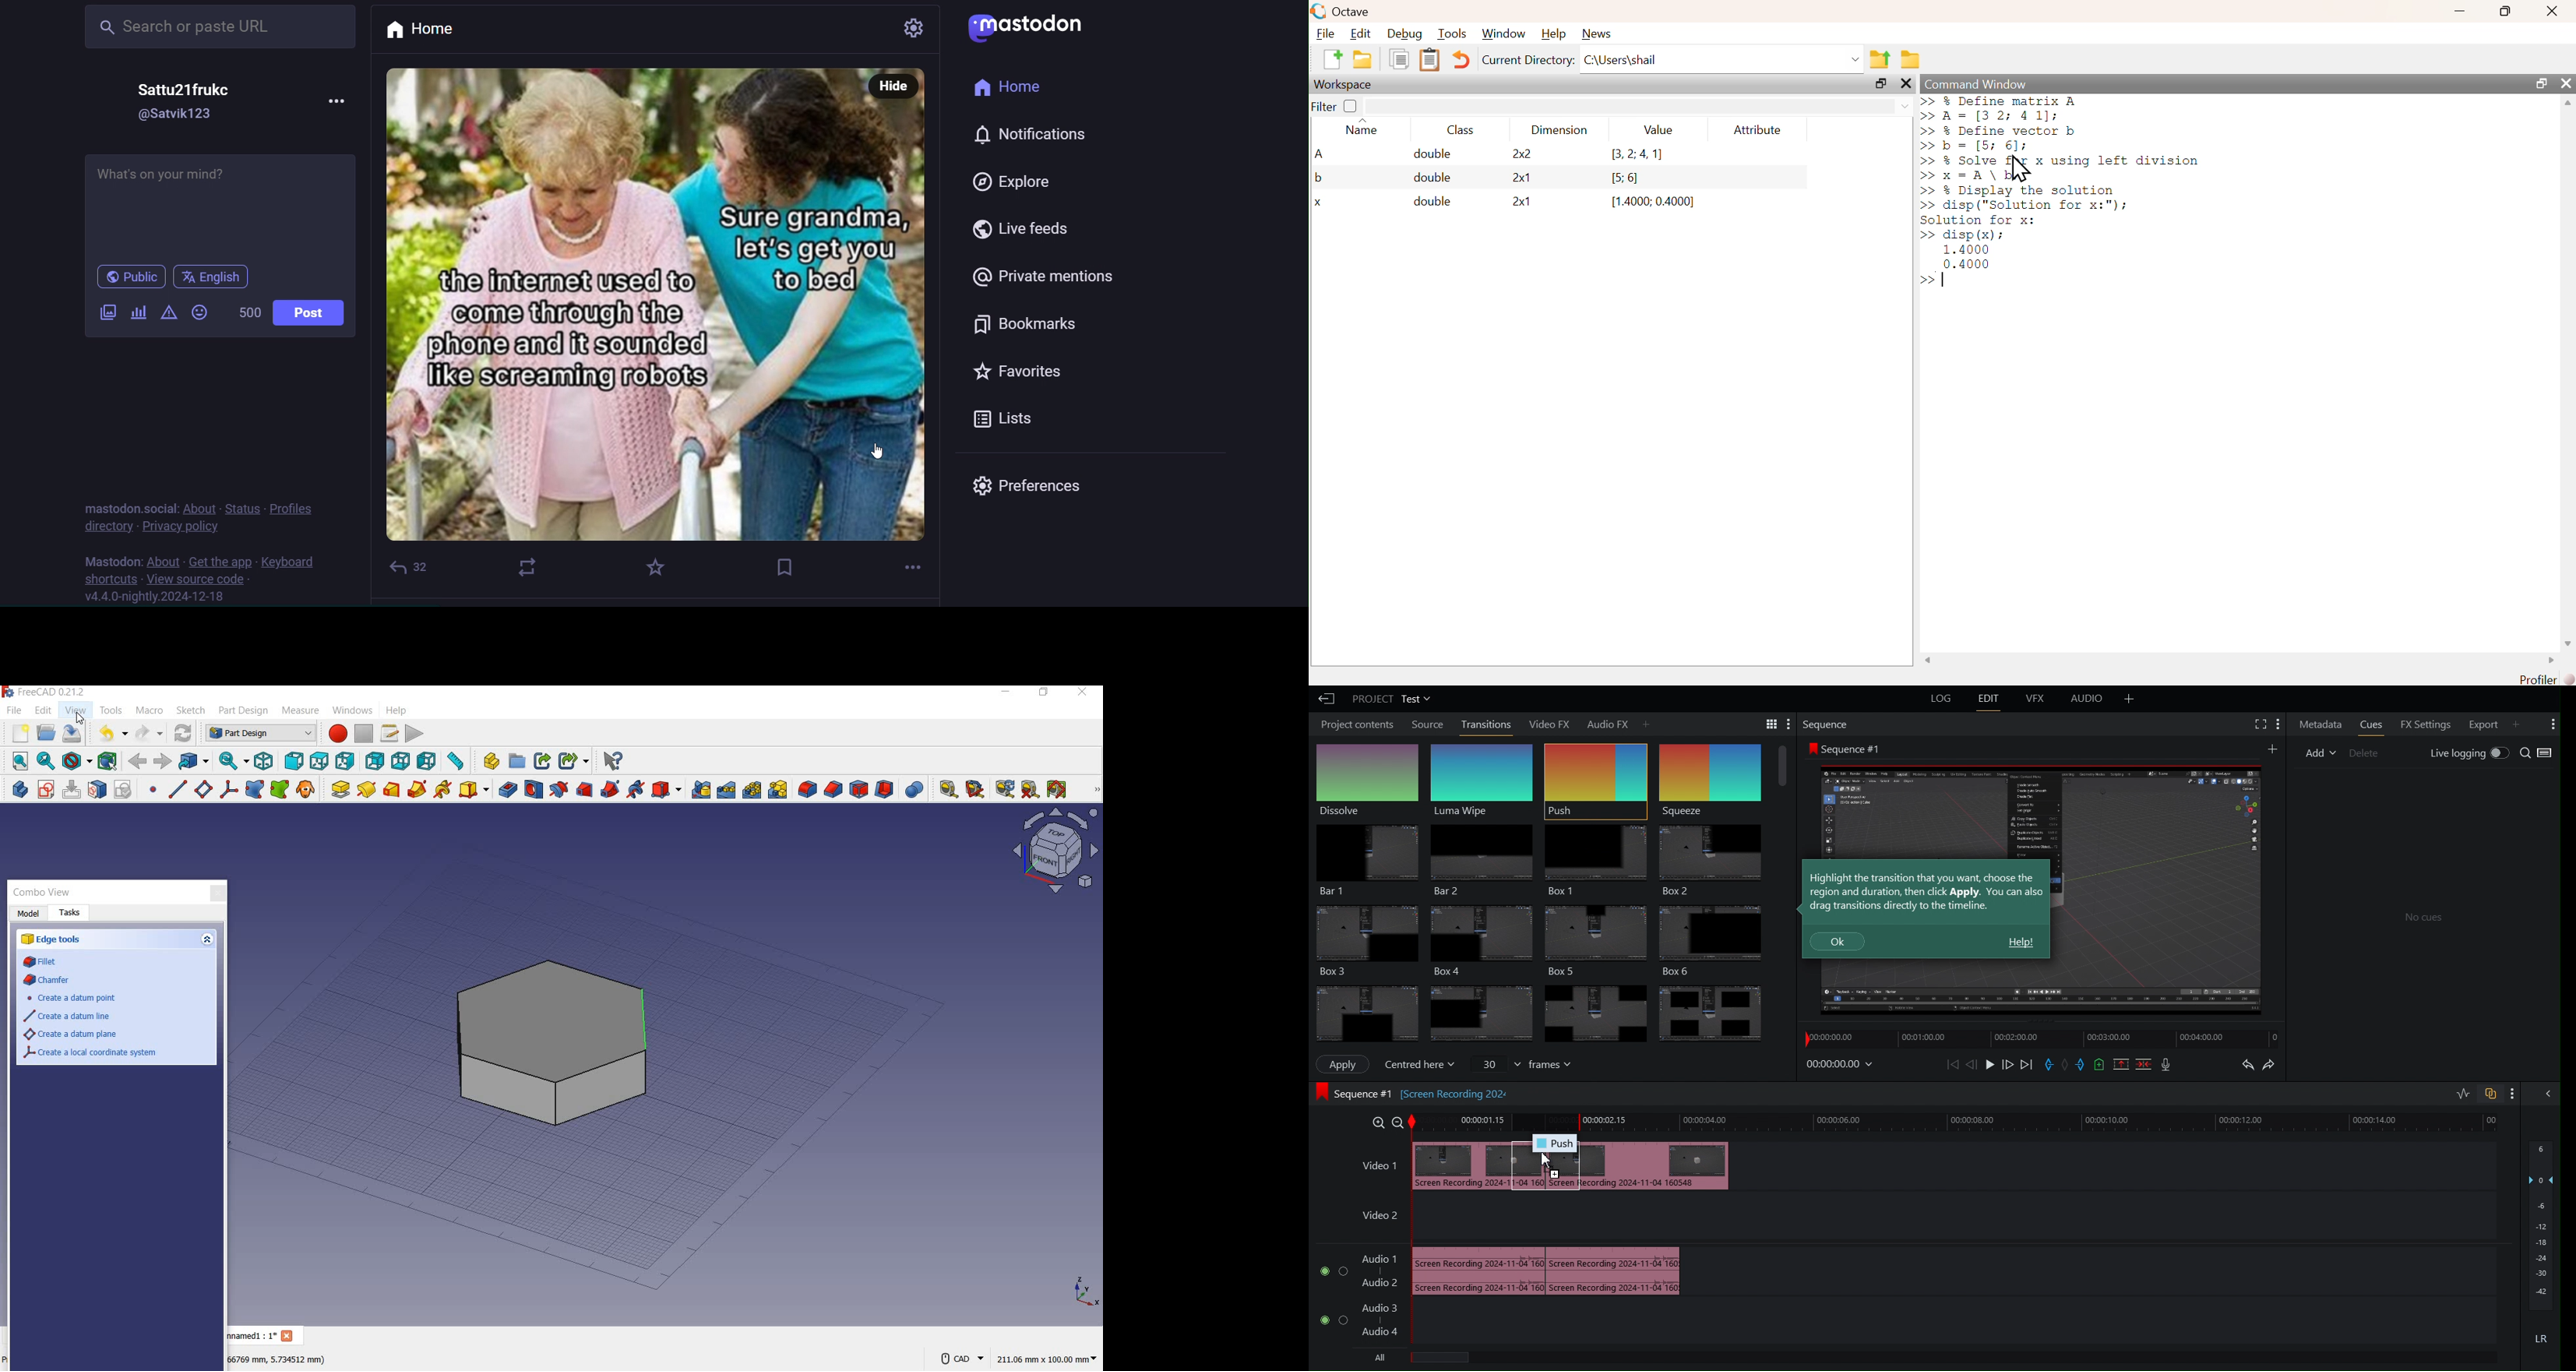 This screenshot has height=1372, width=2576. What do you see at coordinates (49, 981) in the screenshot?
I see `chamfer` at bounding box center [49, 981].